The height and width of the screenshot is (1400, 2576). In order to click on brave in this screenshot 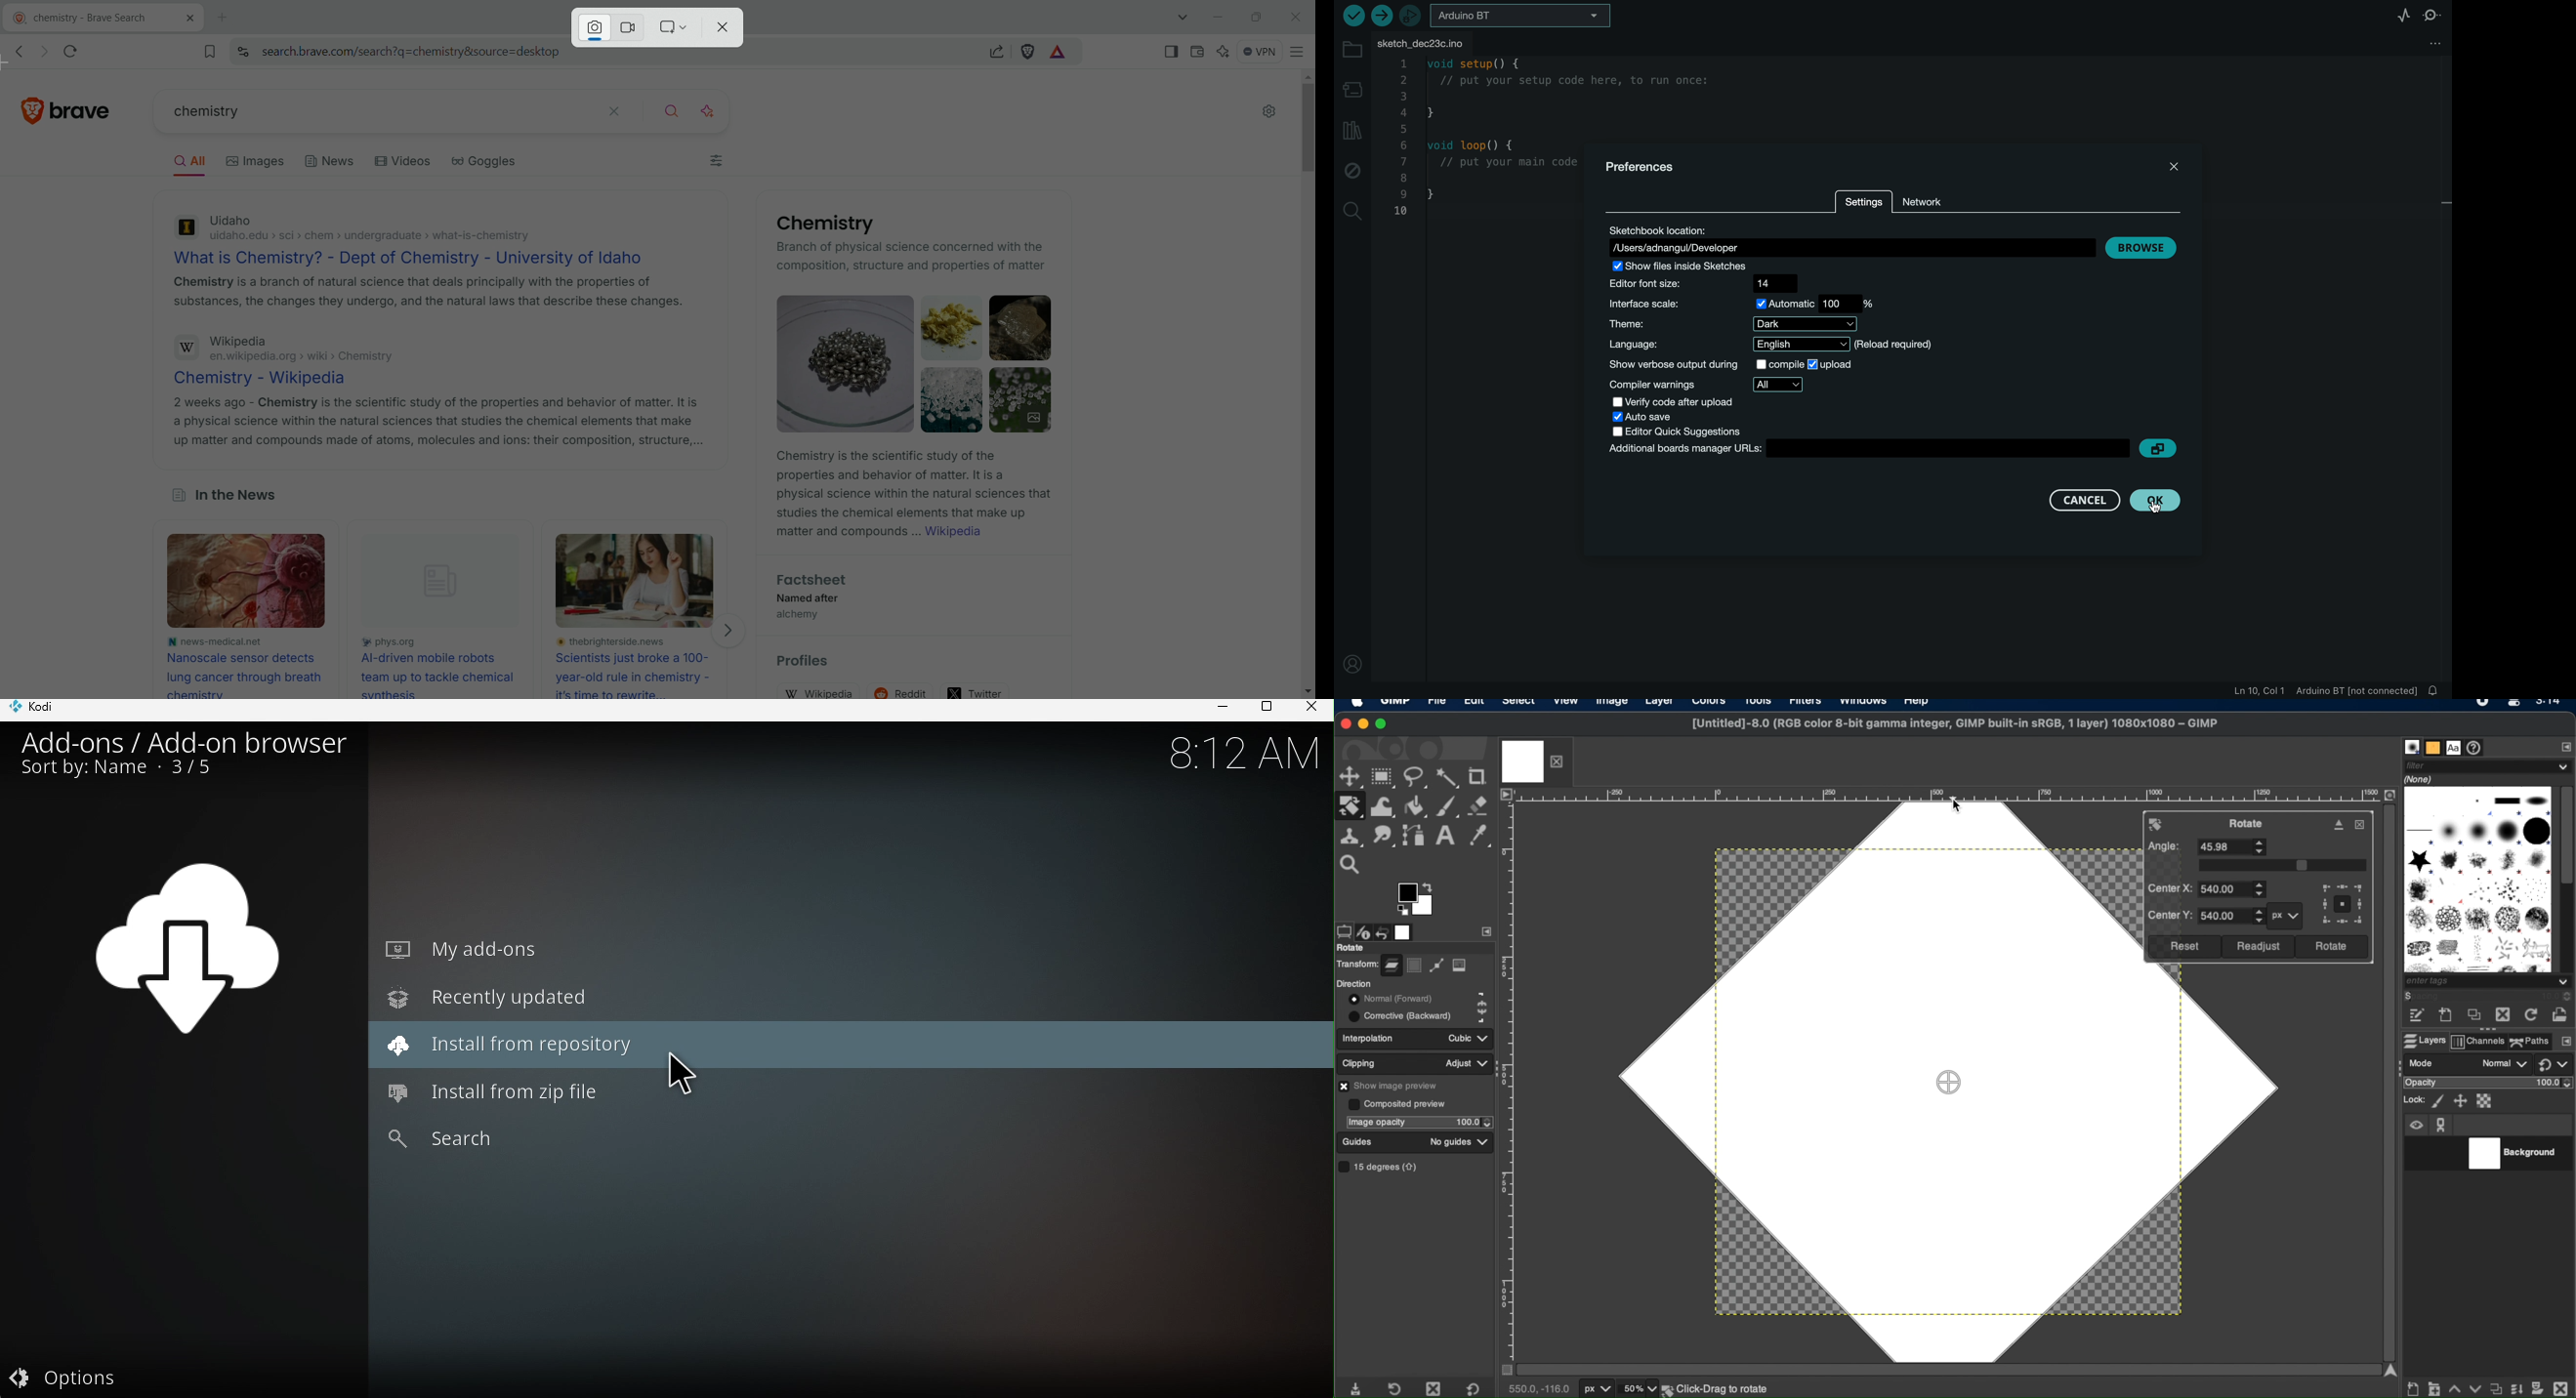, I will do `click(86, 106)`.